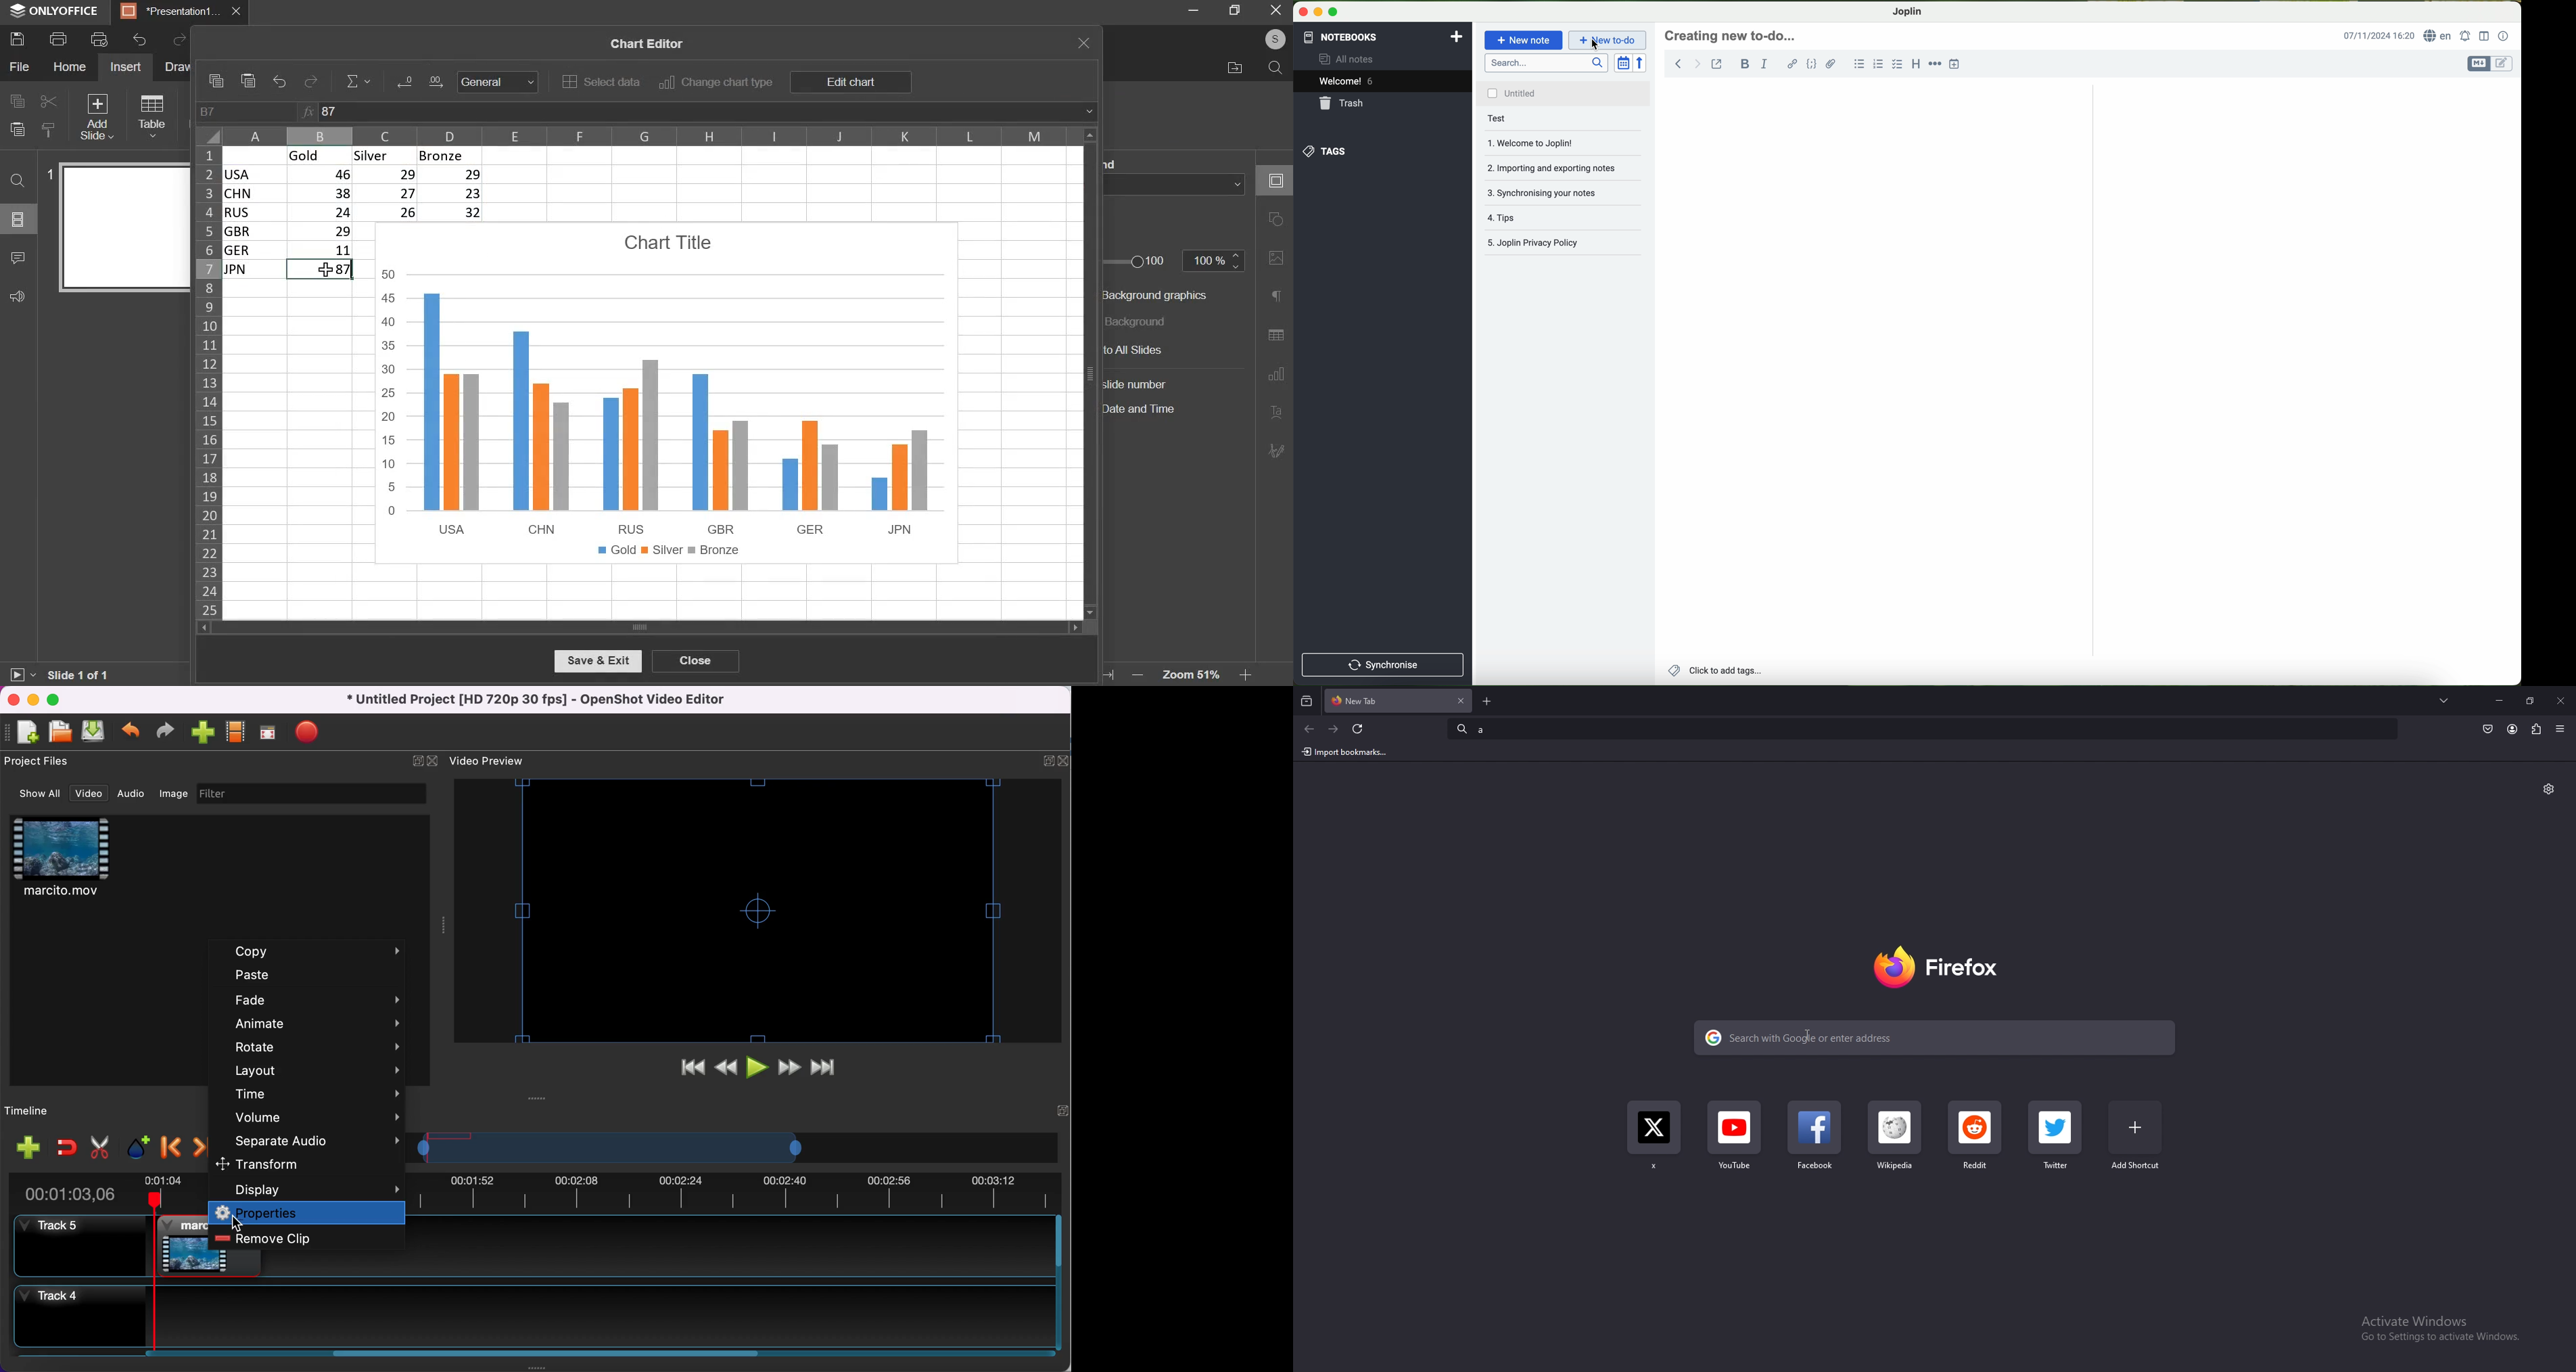 This screenshot has width=2576, height=1372. What do you see at coordinates (1717, 63) in the screenshot?
I see `toggle external editing` at bounding box center [1717, 63].